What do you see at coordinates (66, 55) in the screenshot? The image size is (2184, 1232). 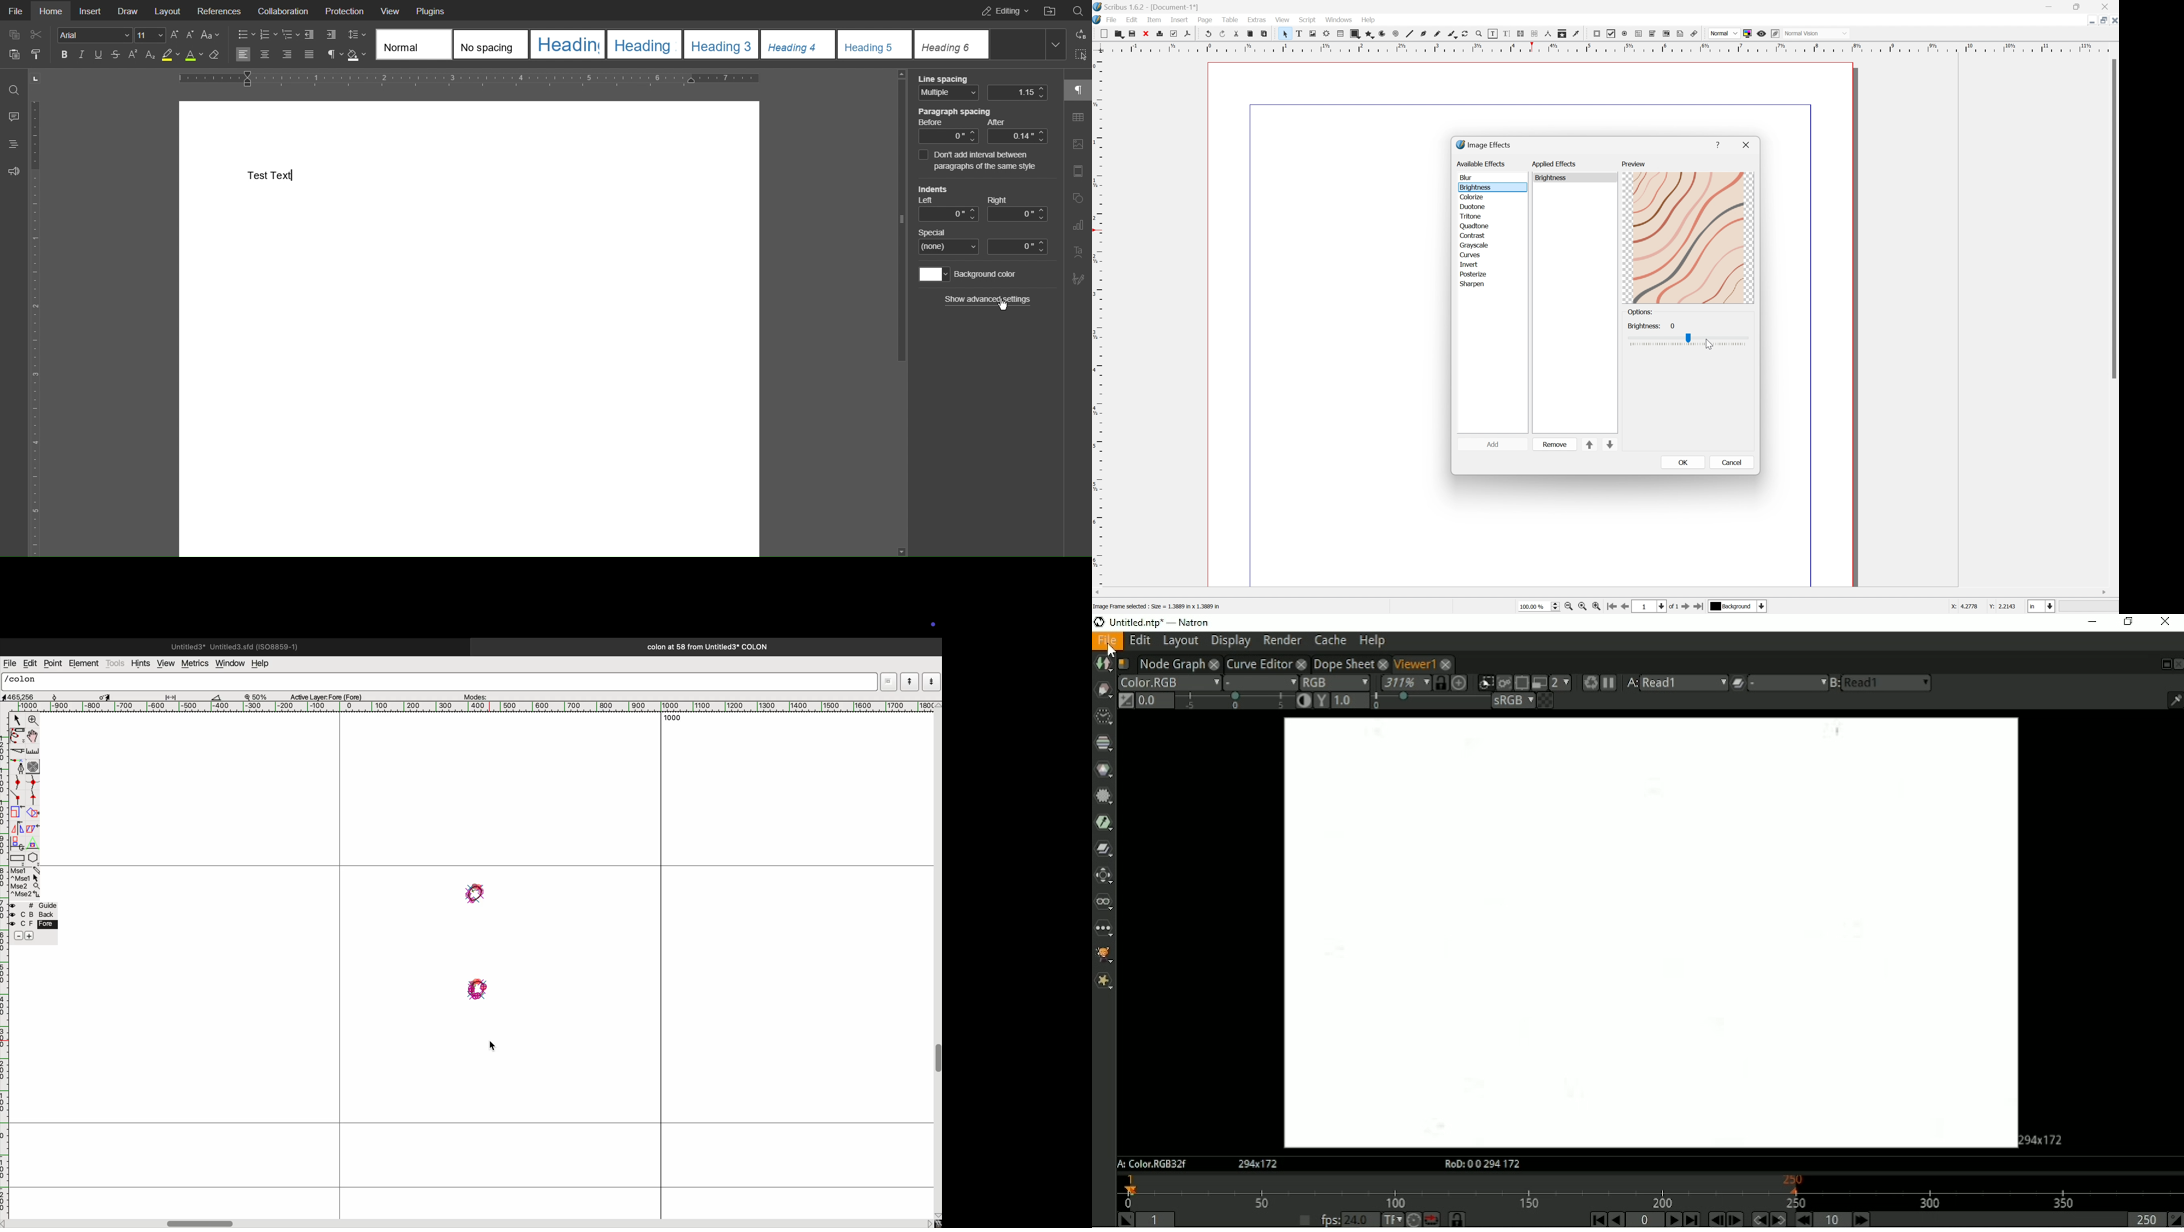 I see `Bold` at bounding box center [66, 55].